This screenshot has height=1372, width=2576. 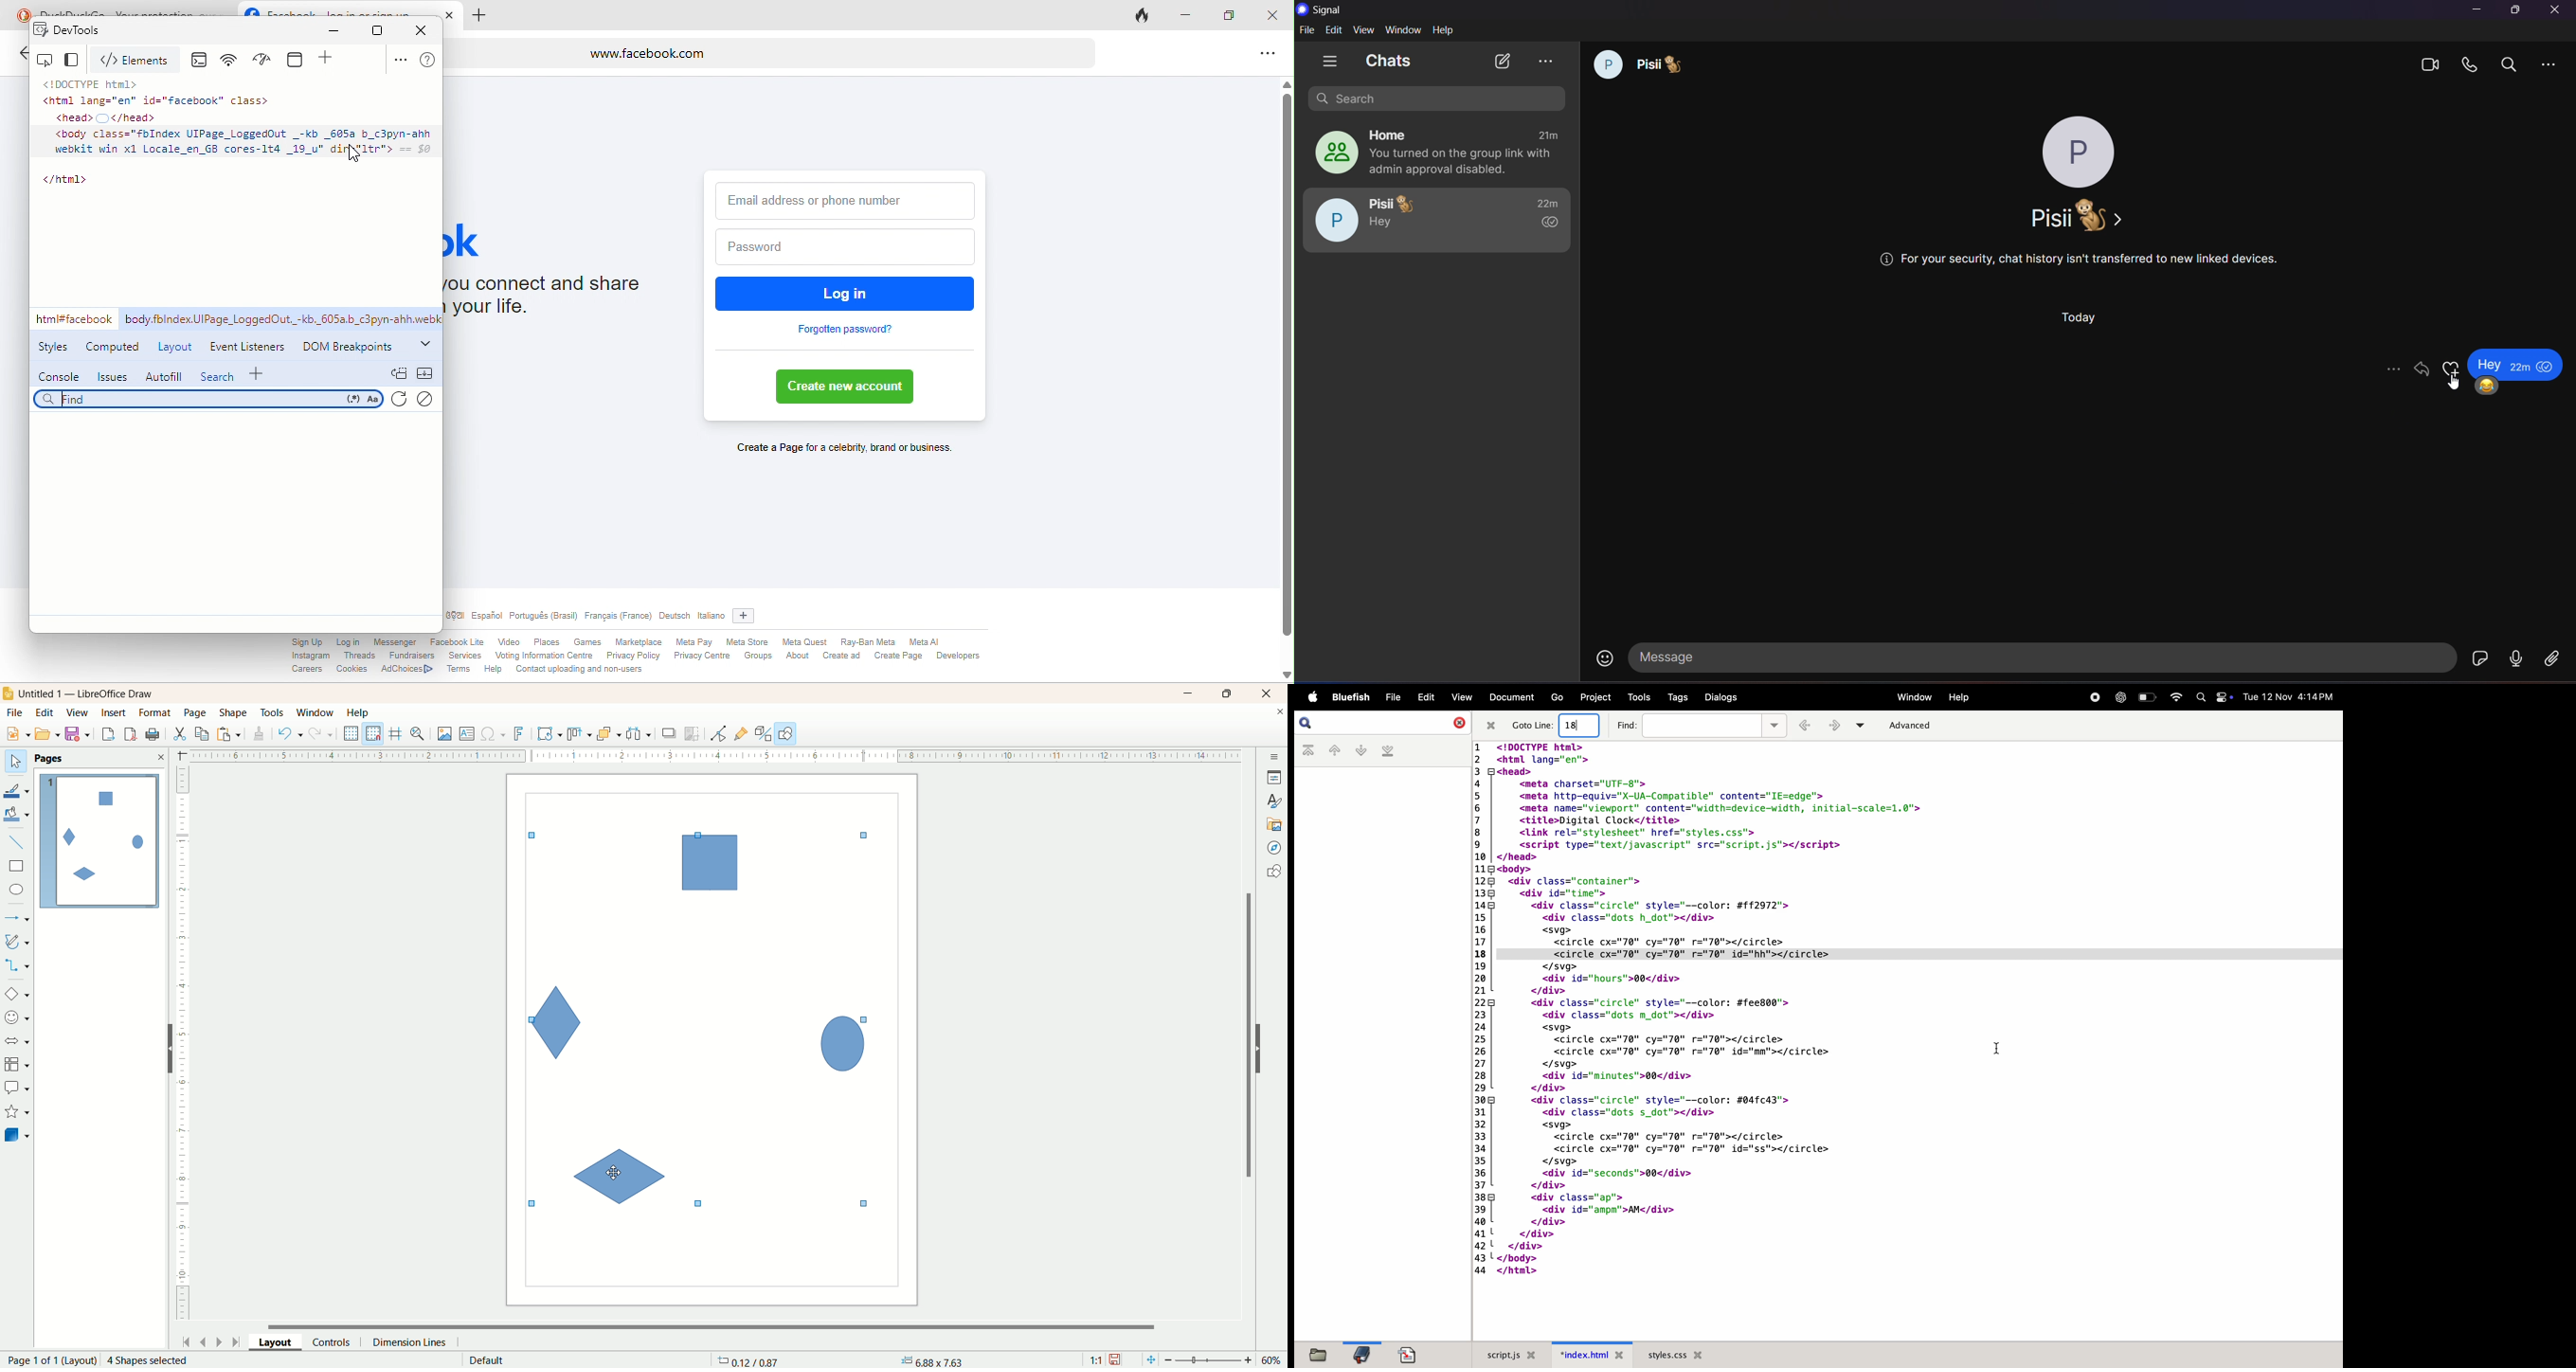 I want to click on Cursor, so click(x=2455, y=382).